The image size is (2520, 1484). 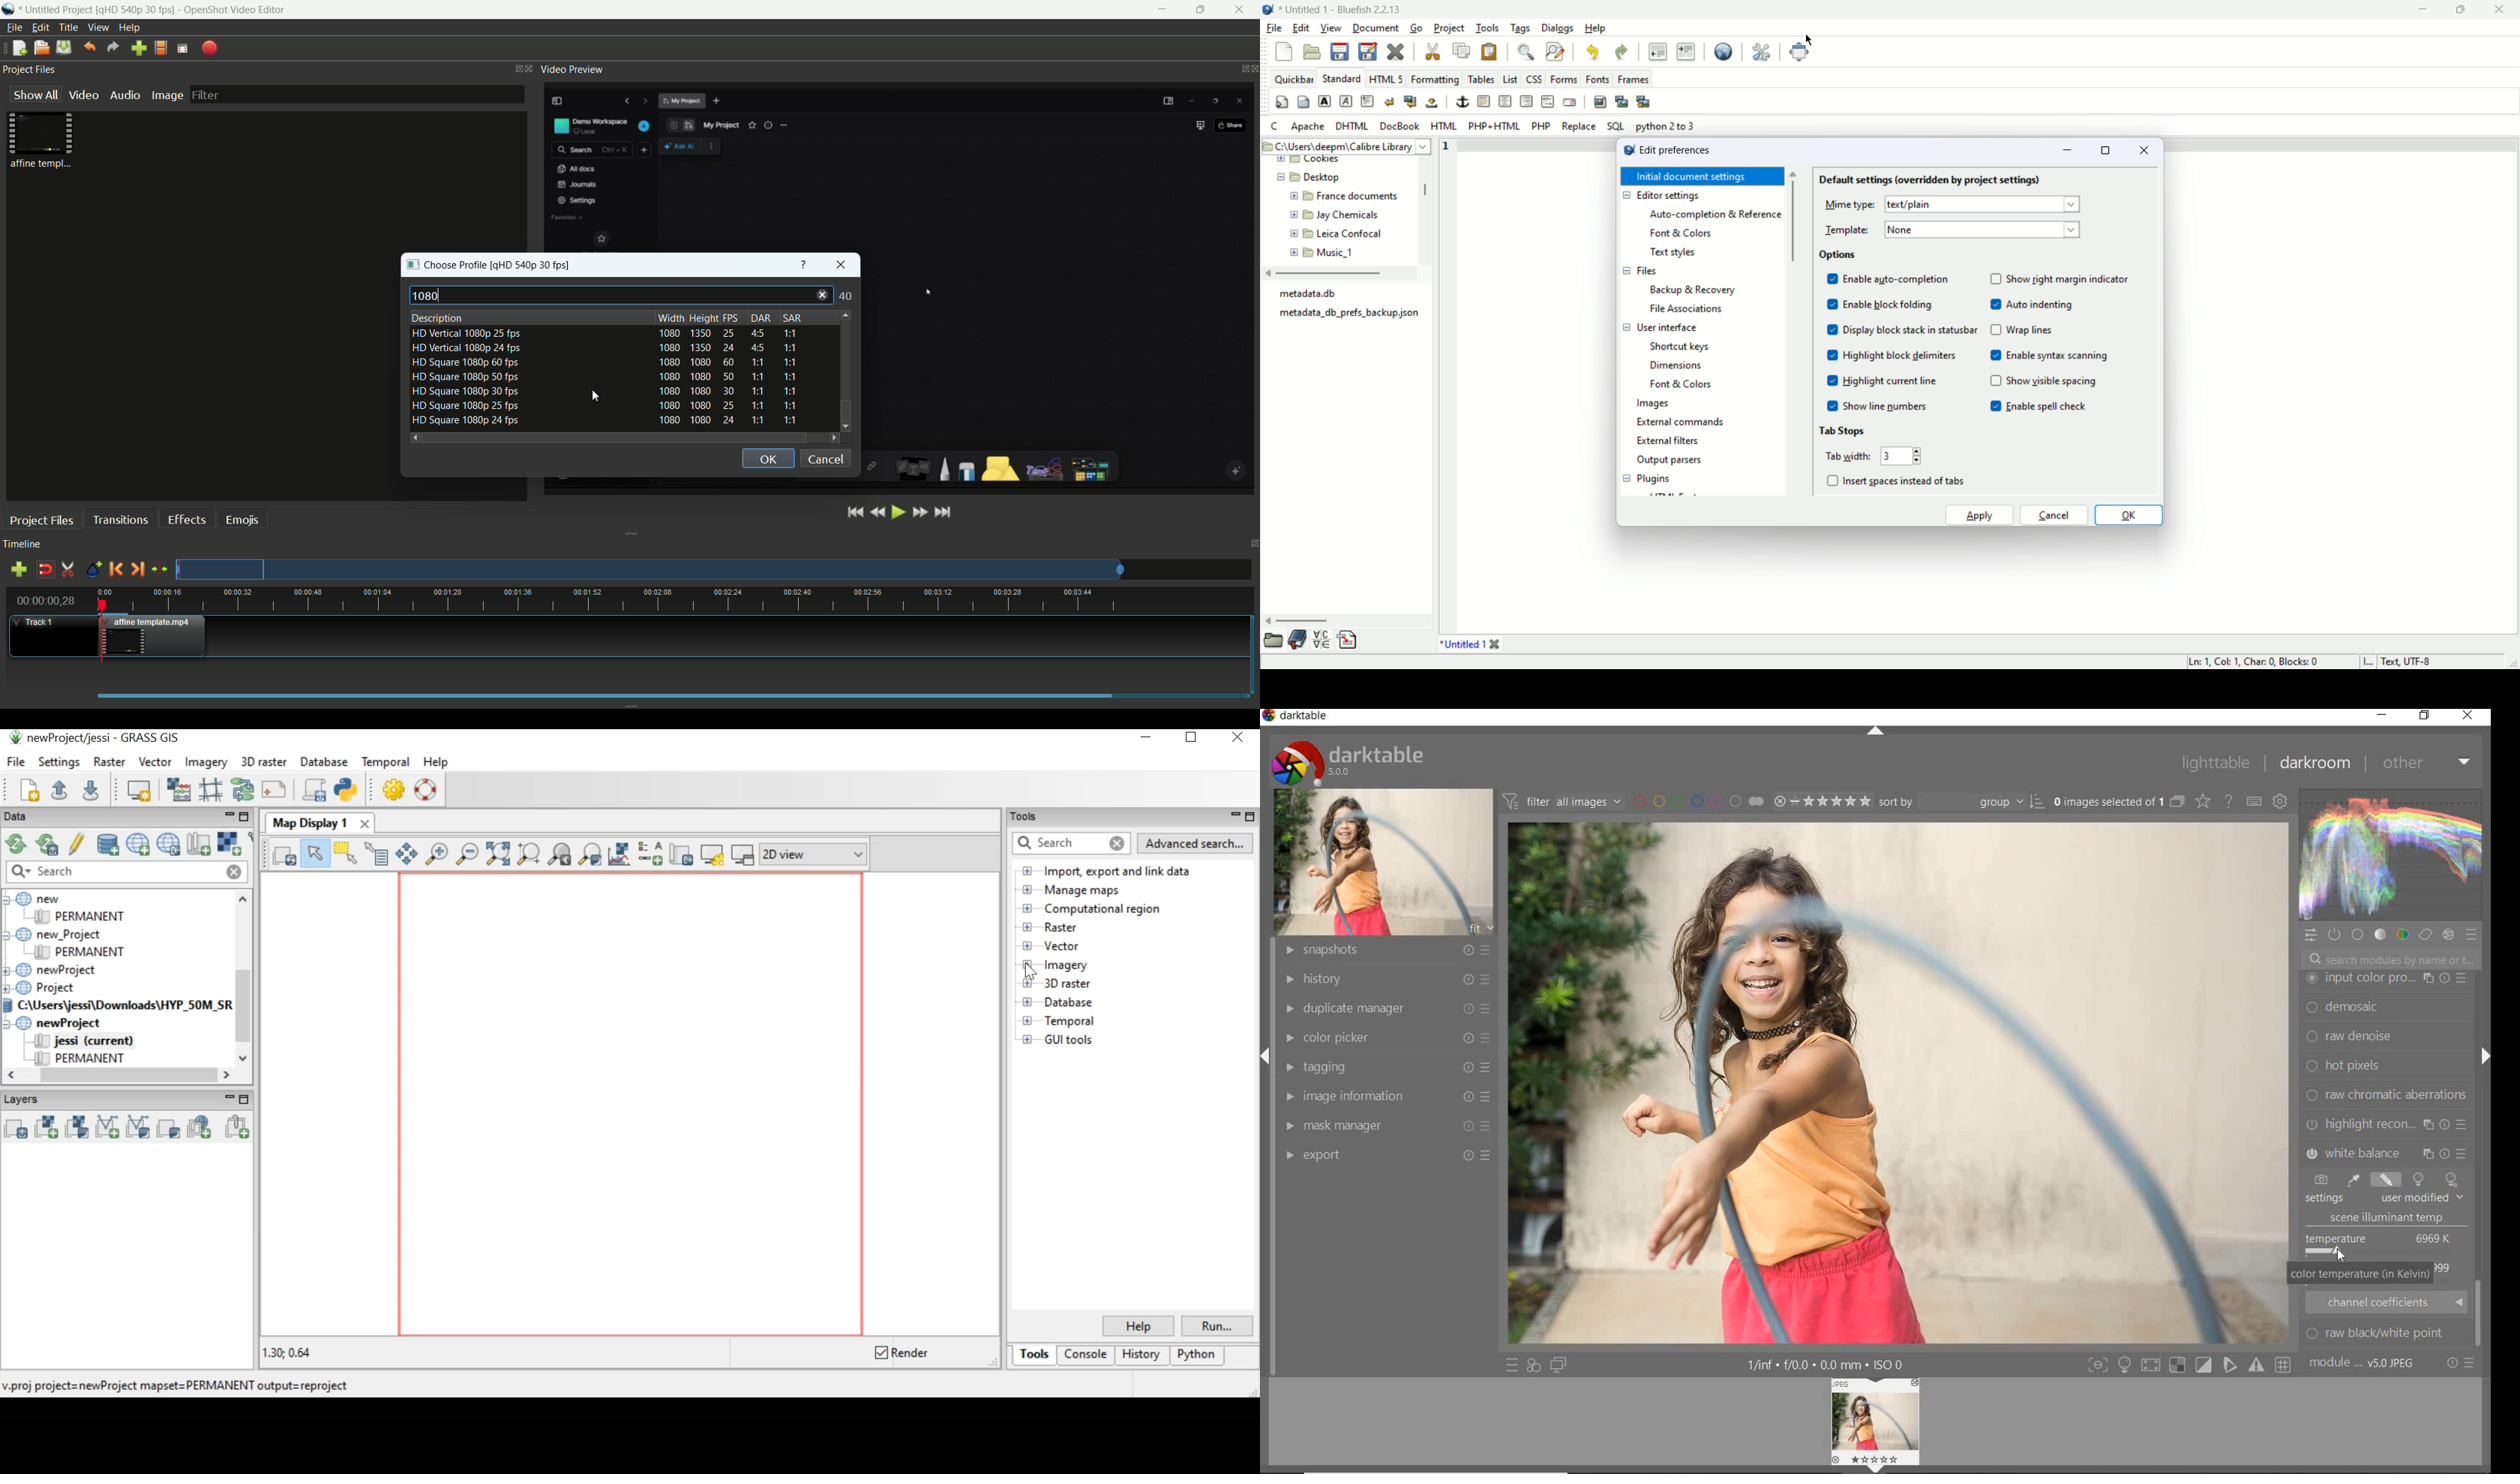 What do you see at coordinates (156, 636) in the screenshot?
I see `video in timeline` at bounding box center [156, 636].